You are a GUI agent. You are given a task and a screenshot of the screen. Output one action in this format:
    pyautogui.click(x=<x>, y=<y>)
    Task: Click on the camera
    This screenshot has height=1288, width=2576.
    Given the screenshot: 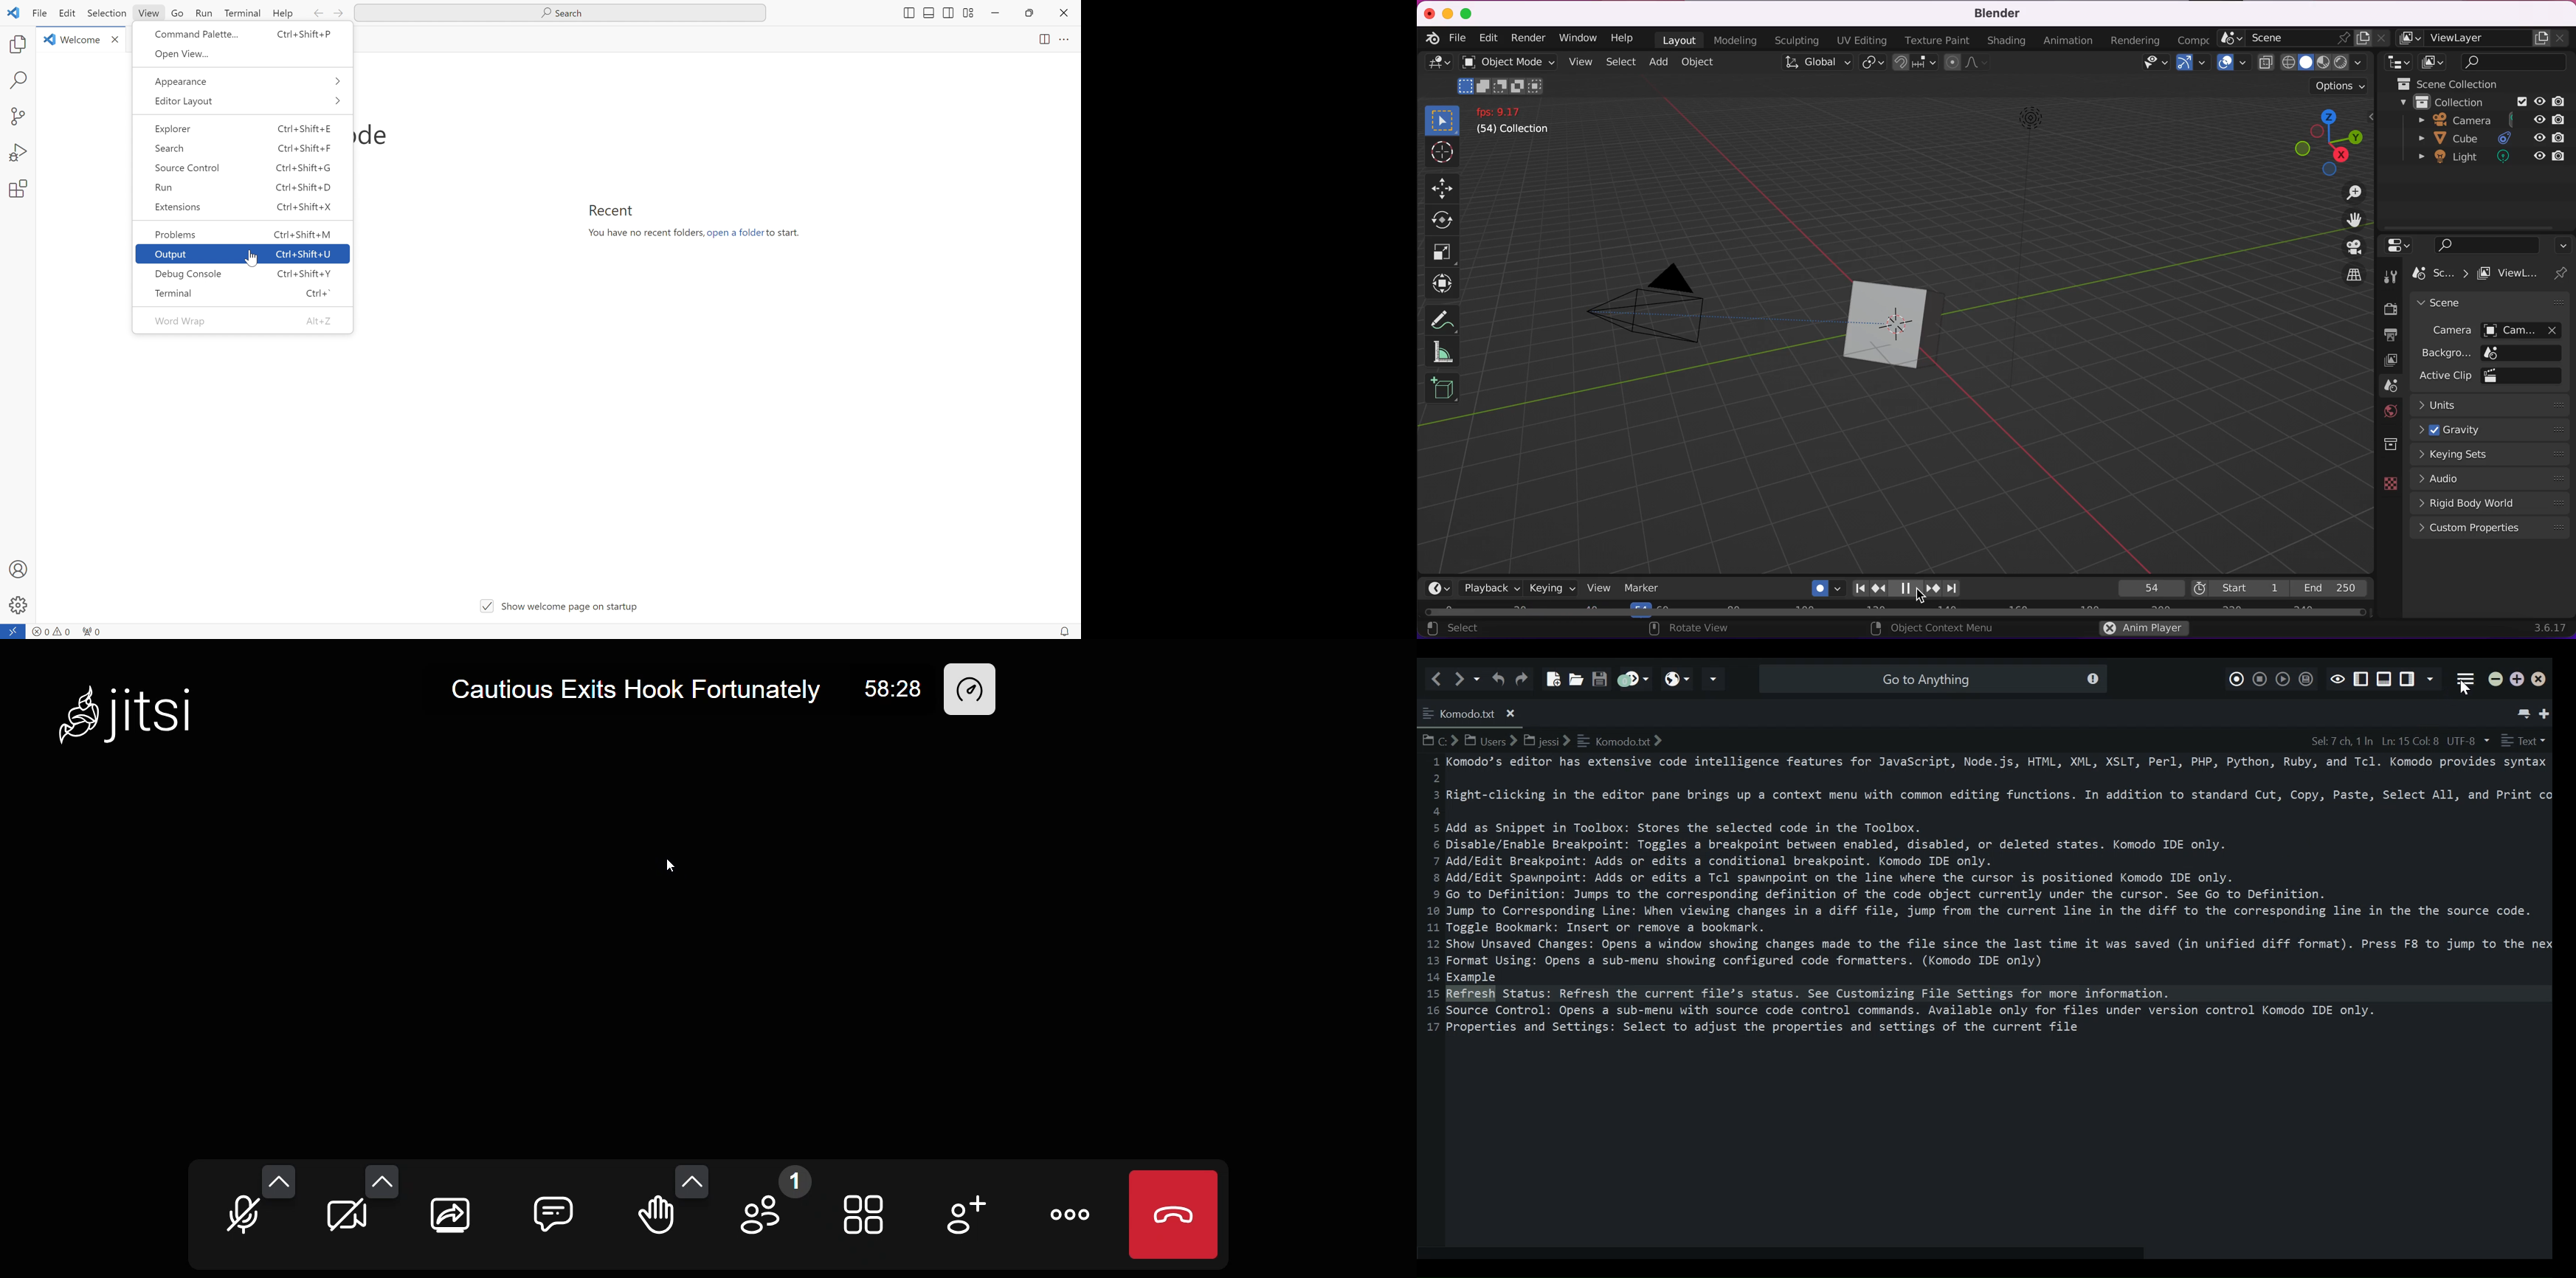 What is the action you would take?
    pyautogui.click(x=1667, y=303)
    